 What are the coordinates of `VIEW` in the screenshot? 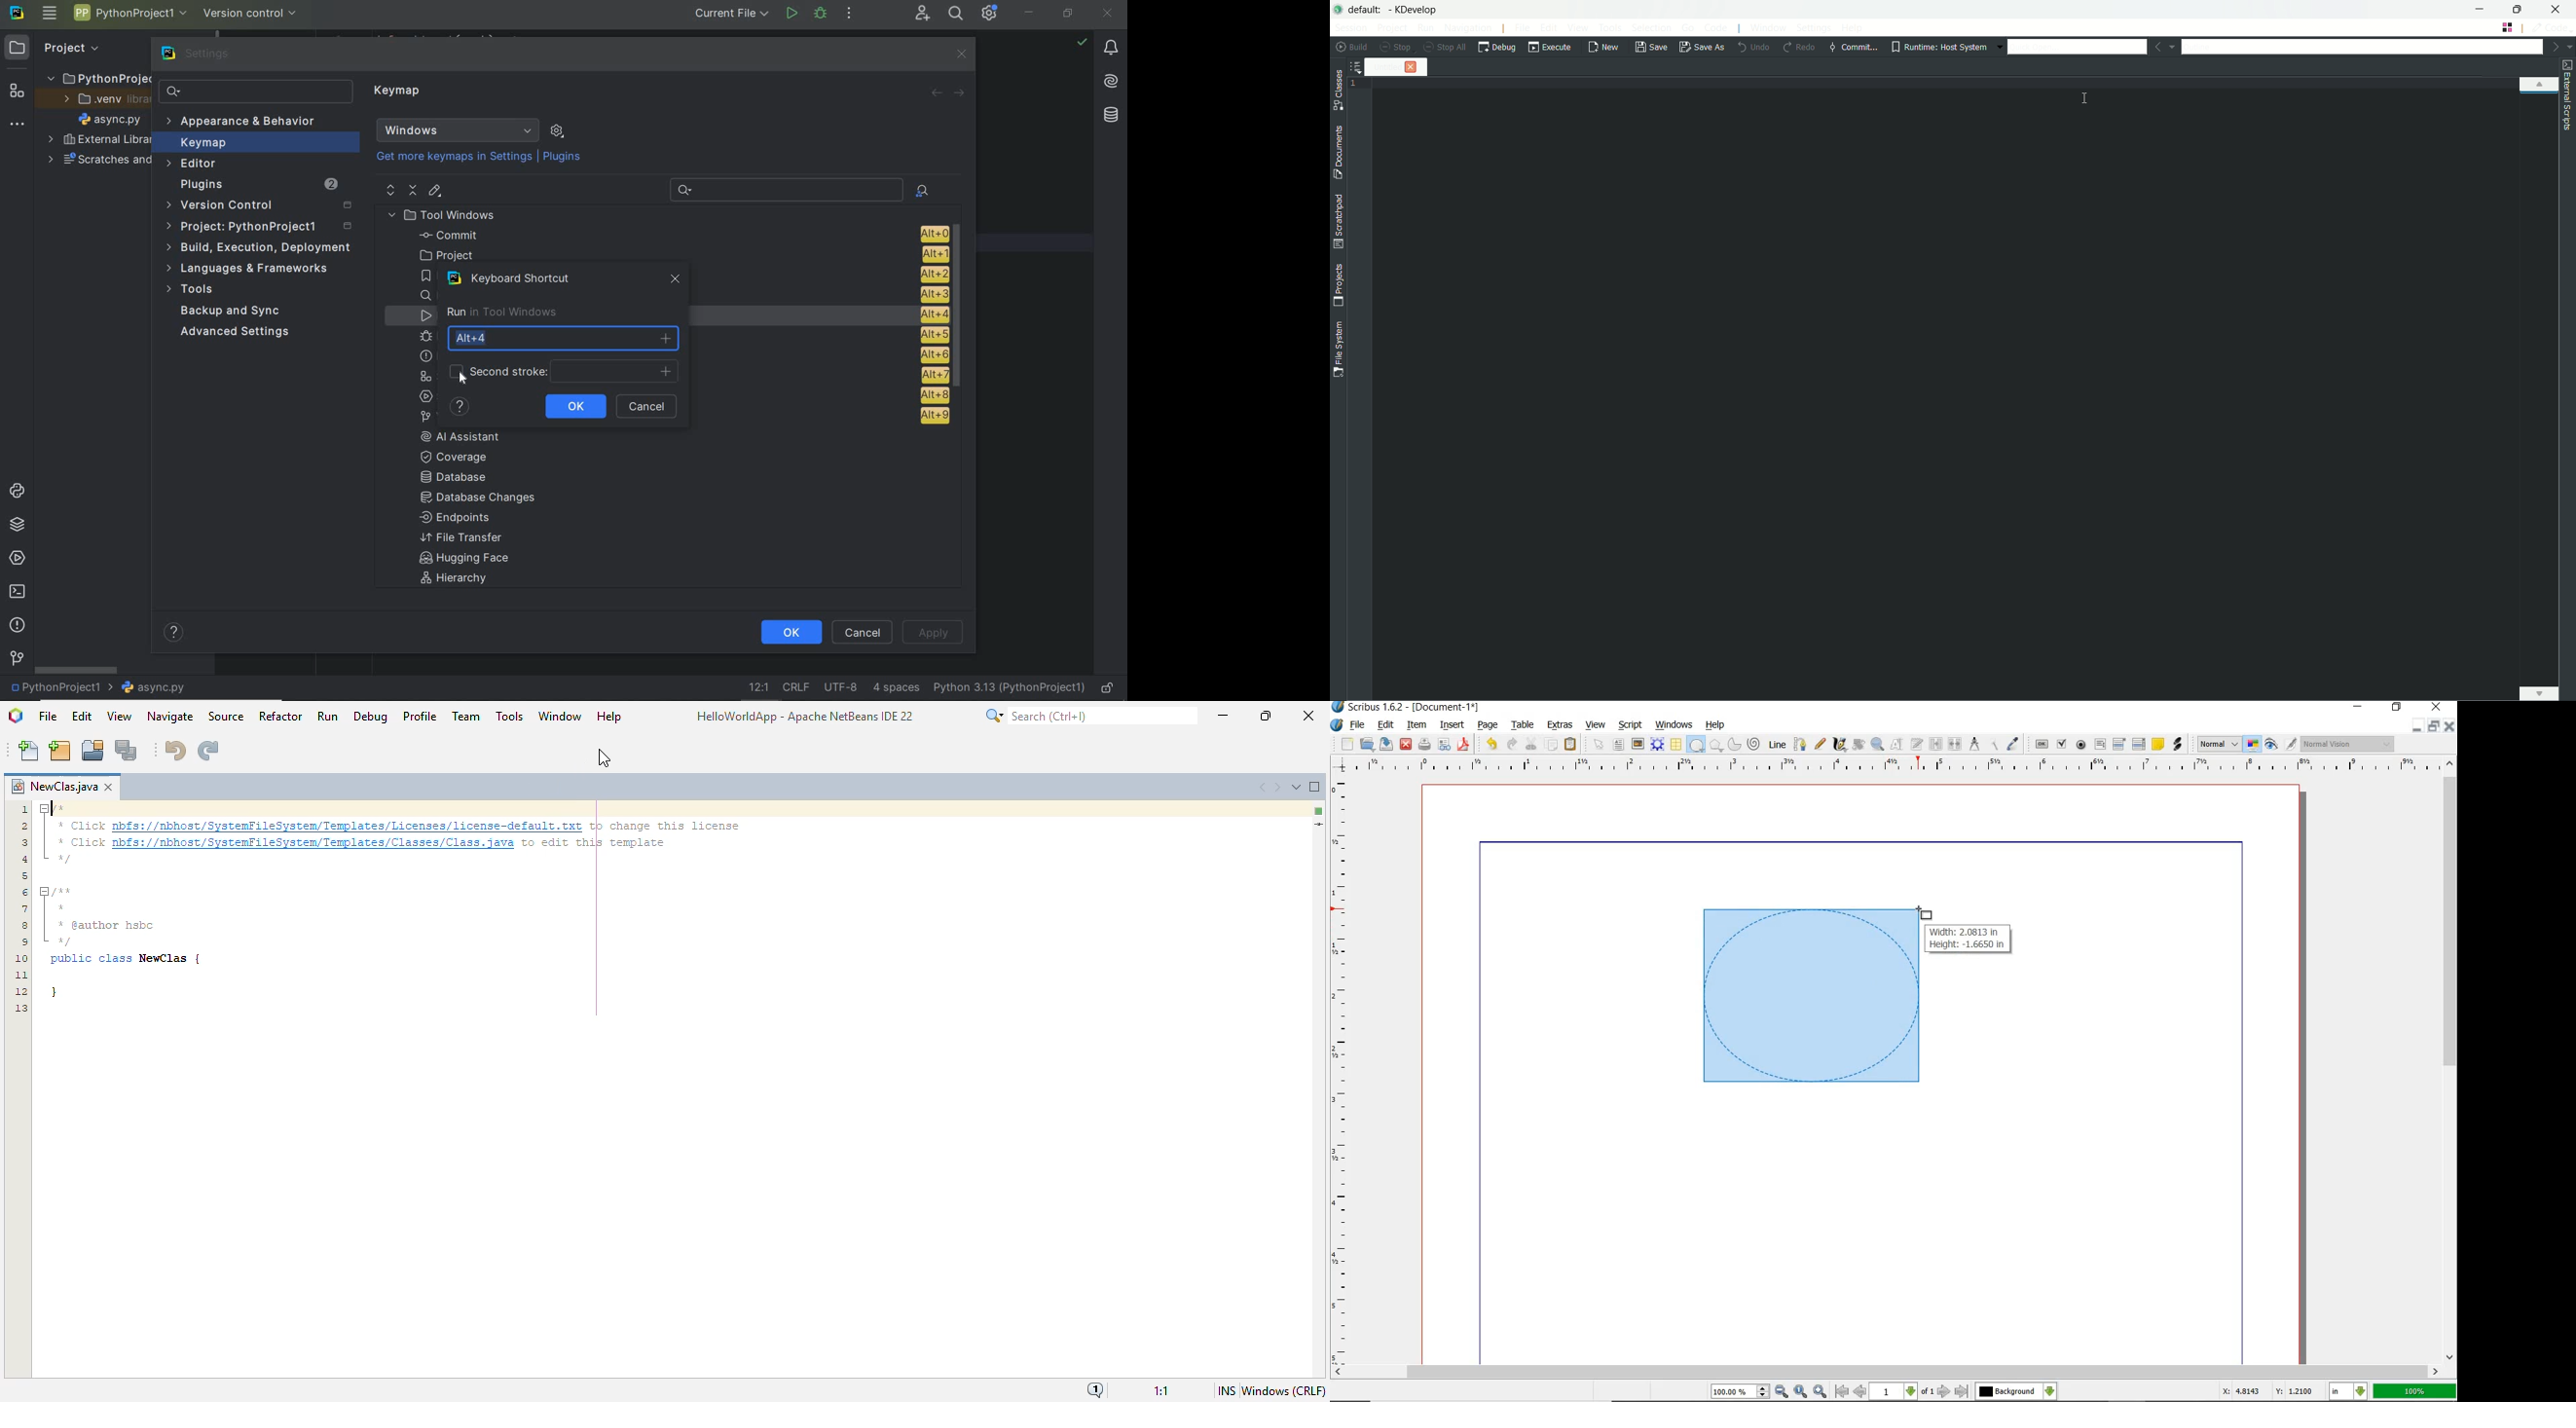 It's located at (1596, 724).